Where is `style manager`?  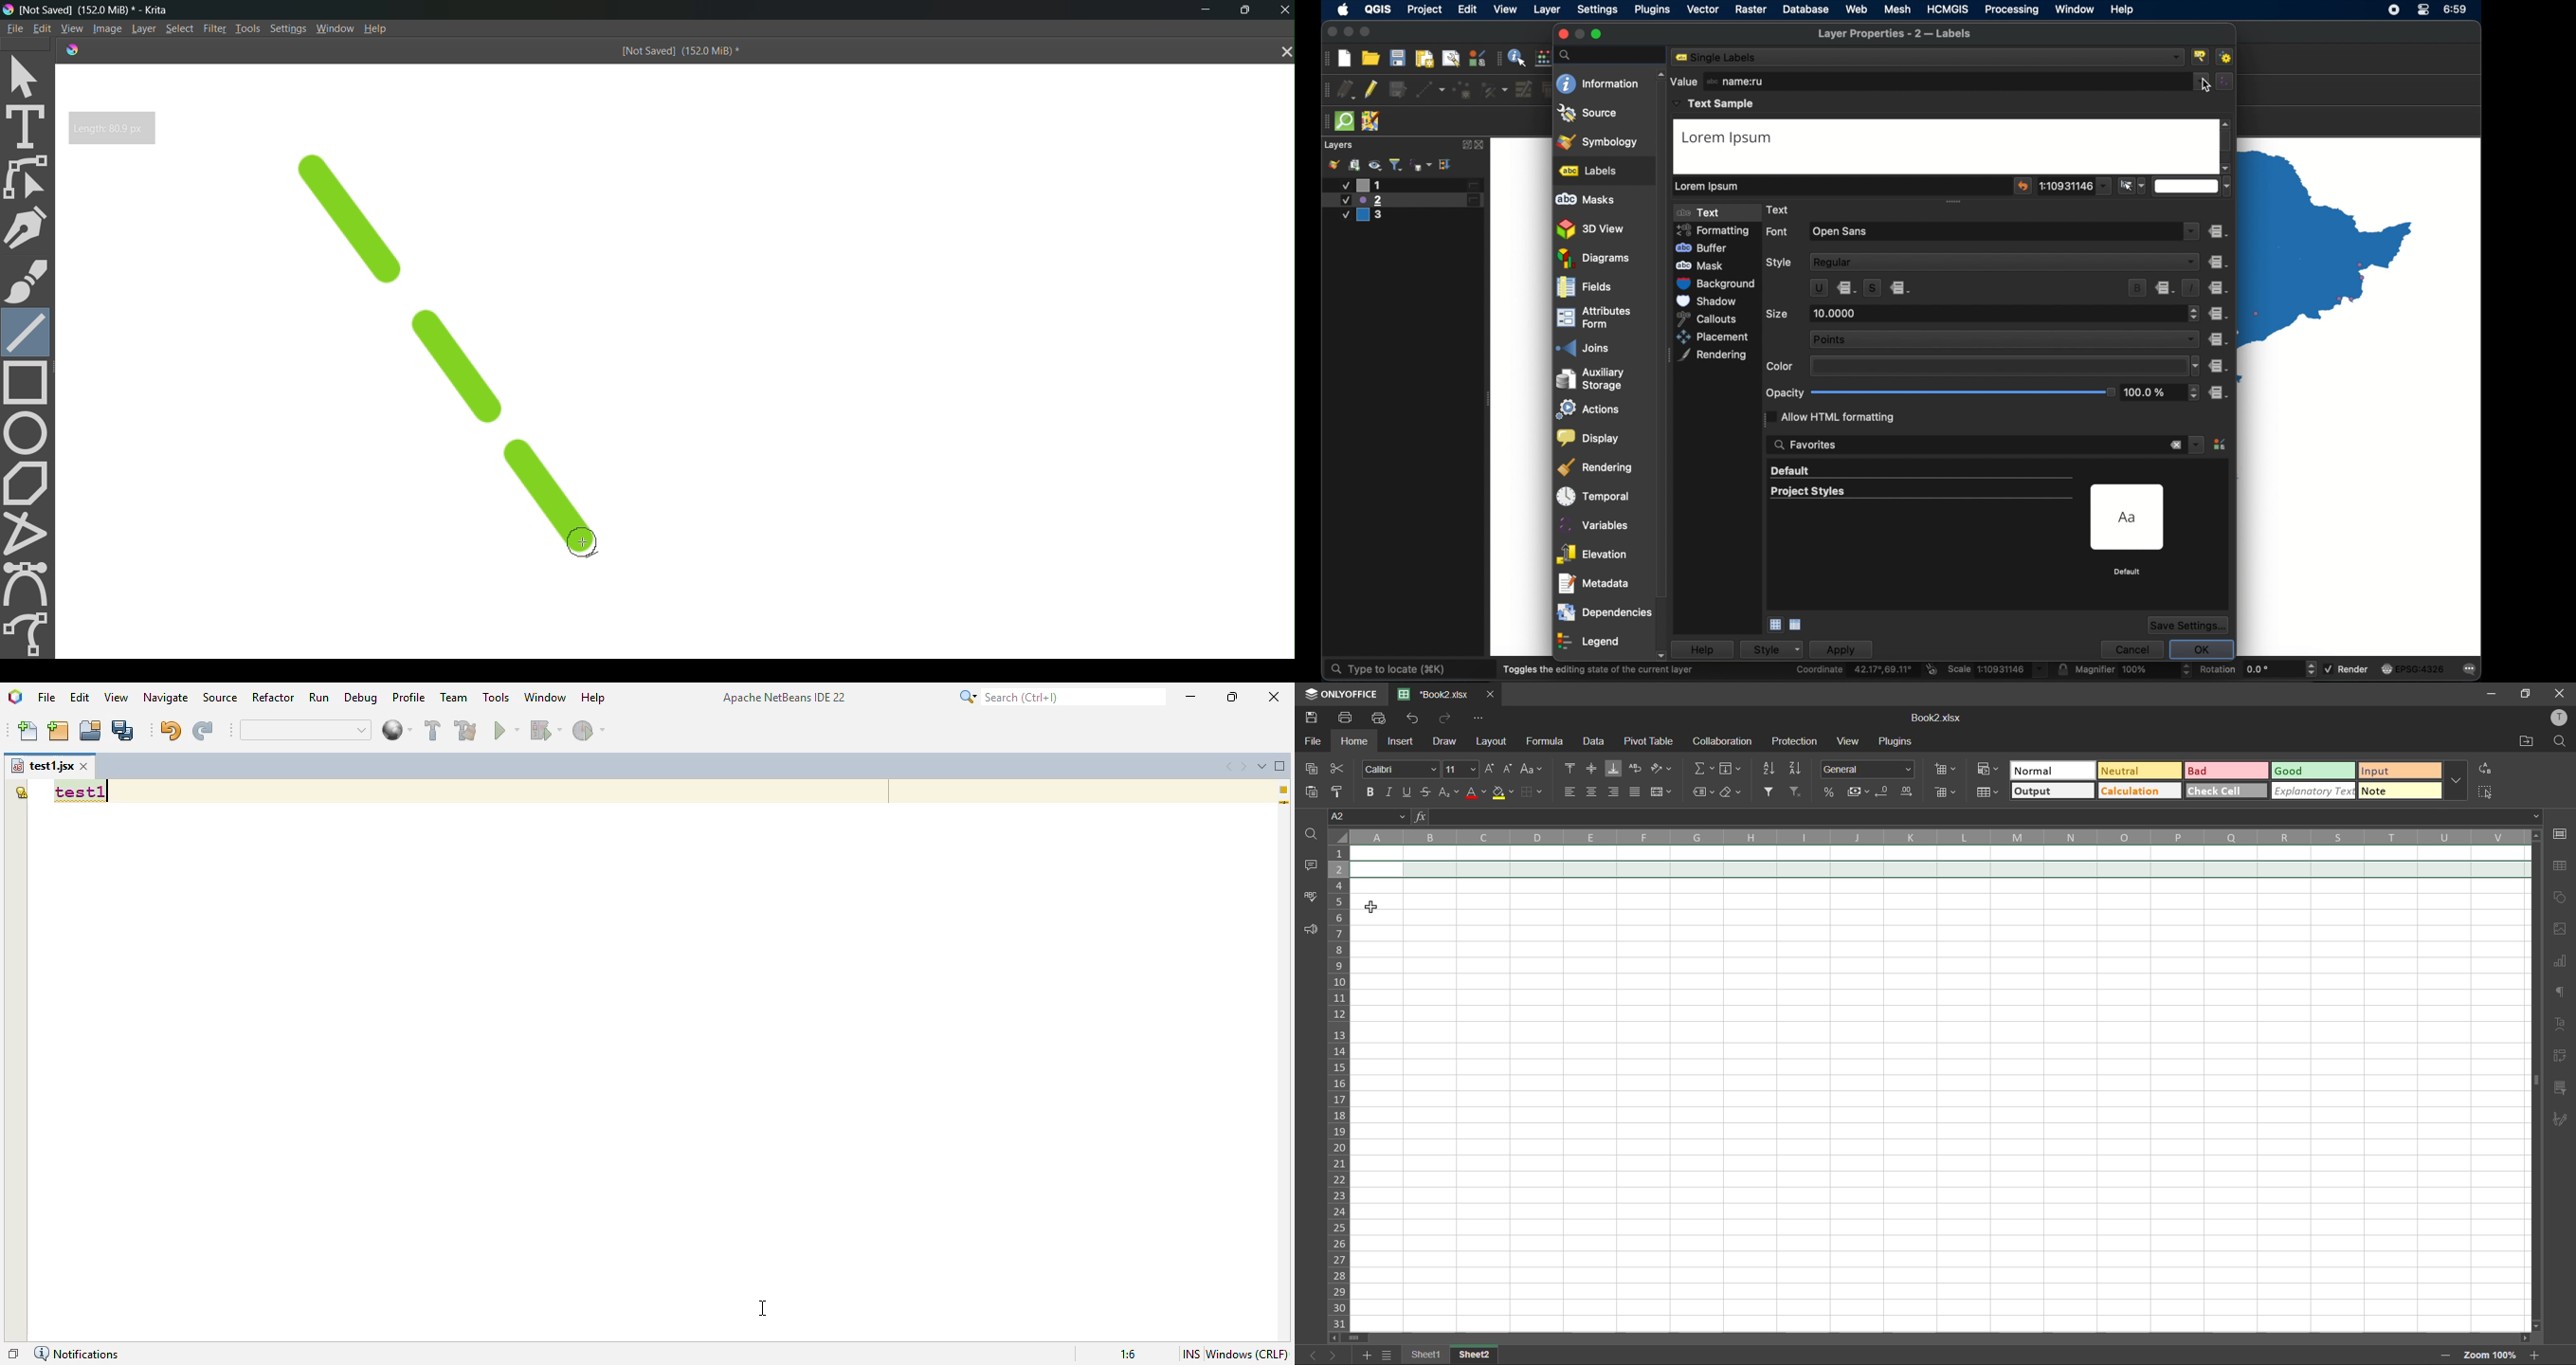
style manager is located at coordinates (2221, 446).